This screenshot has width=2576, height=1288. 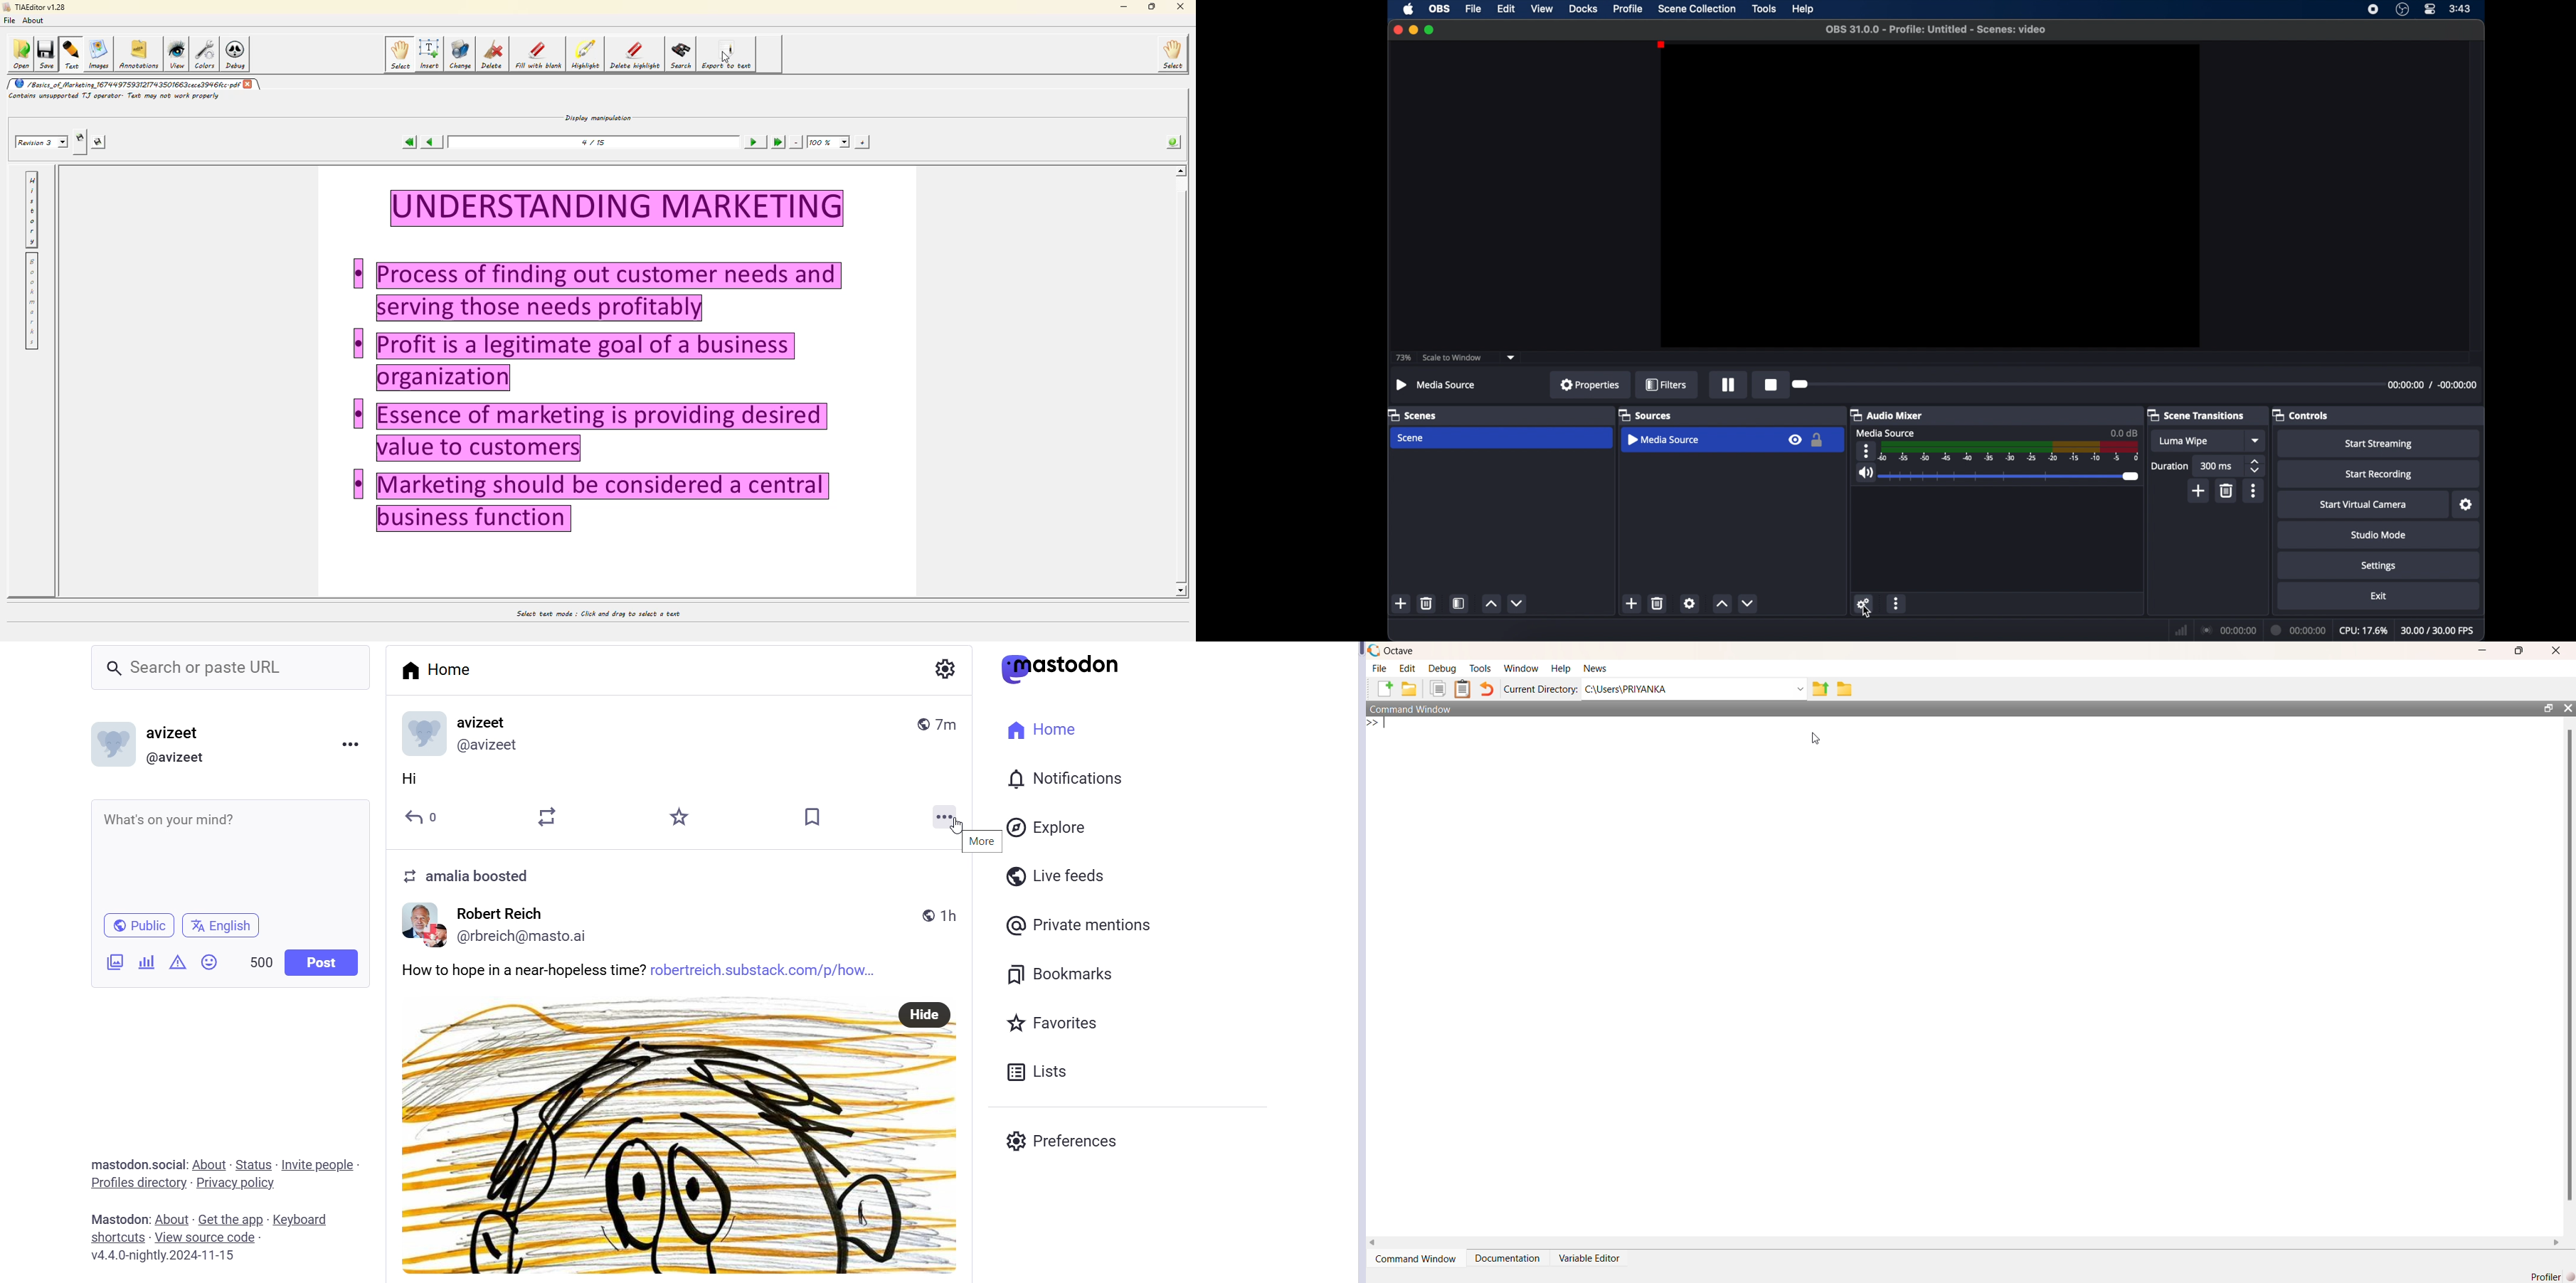 What do you see at coordinates (249, 84) in the screenshot?
I see `close` at bounding box center [249, 84].